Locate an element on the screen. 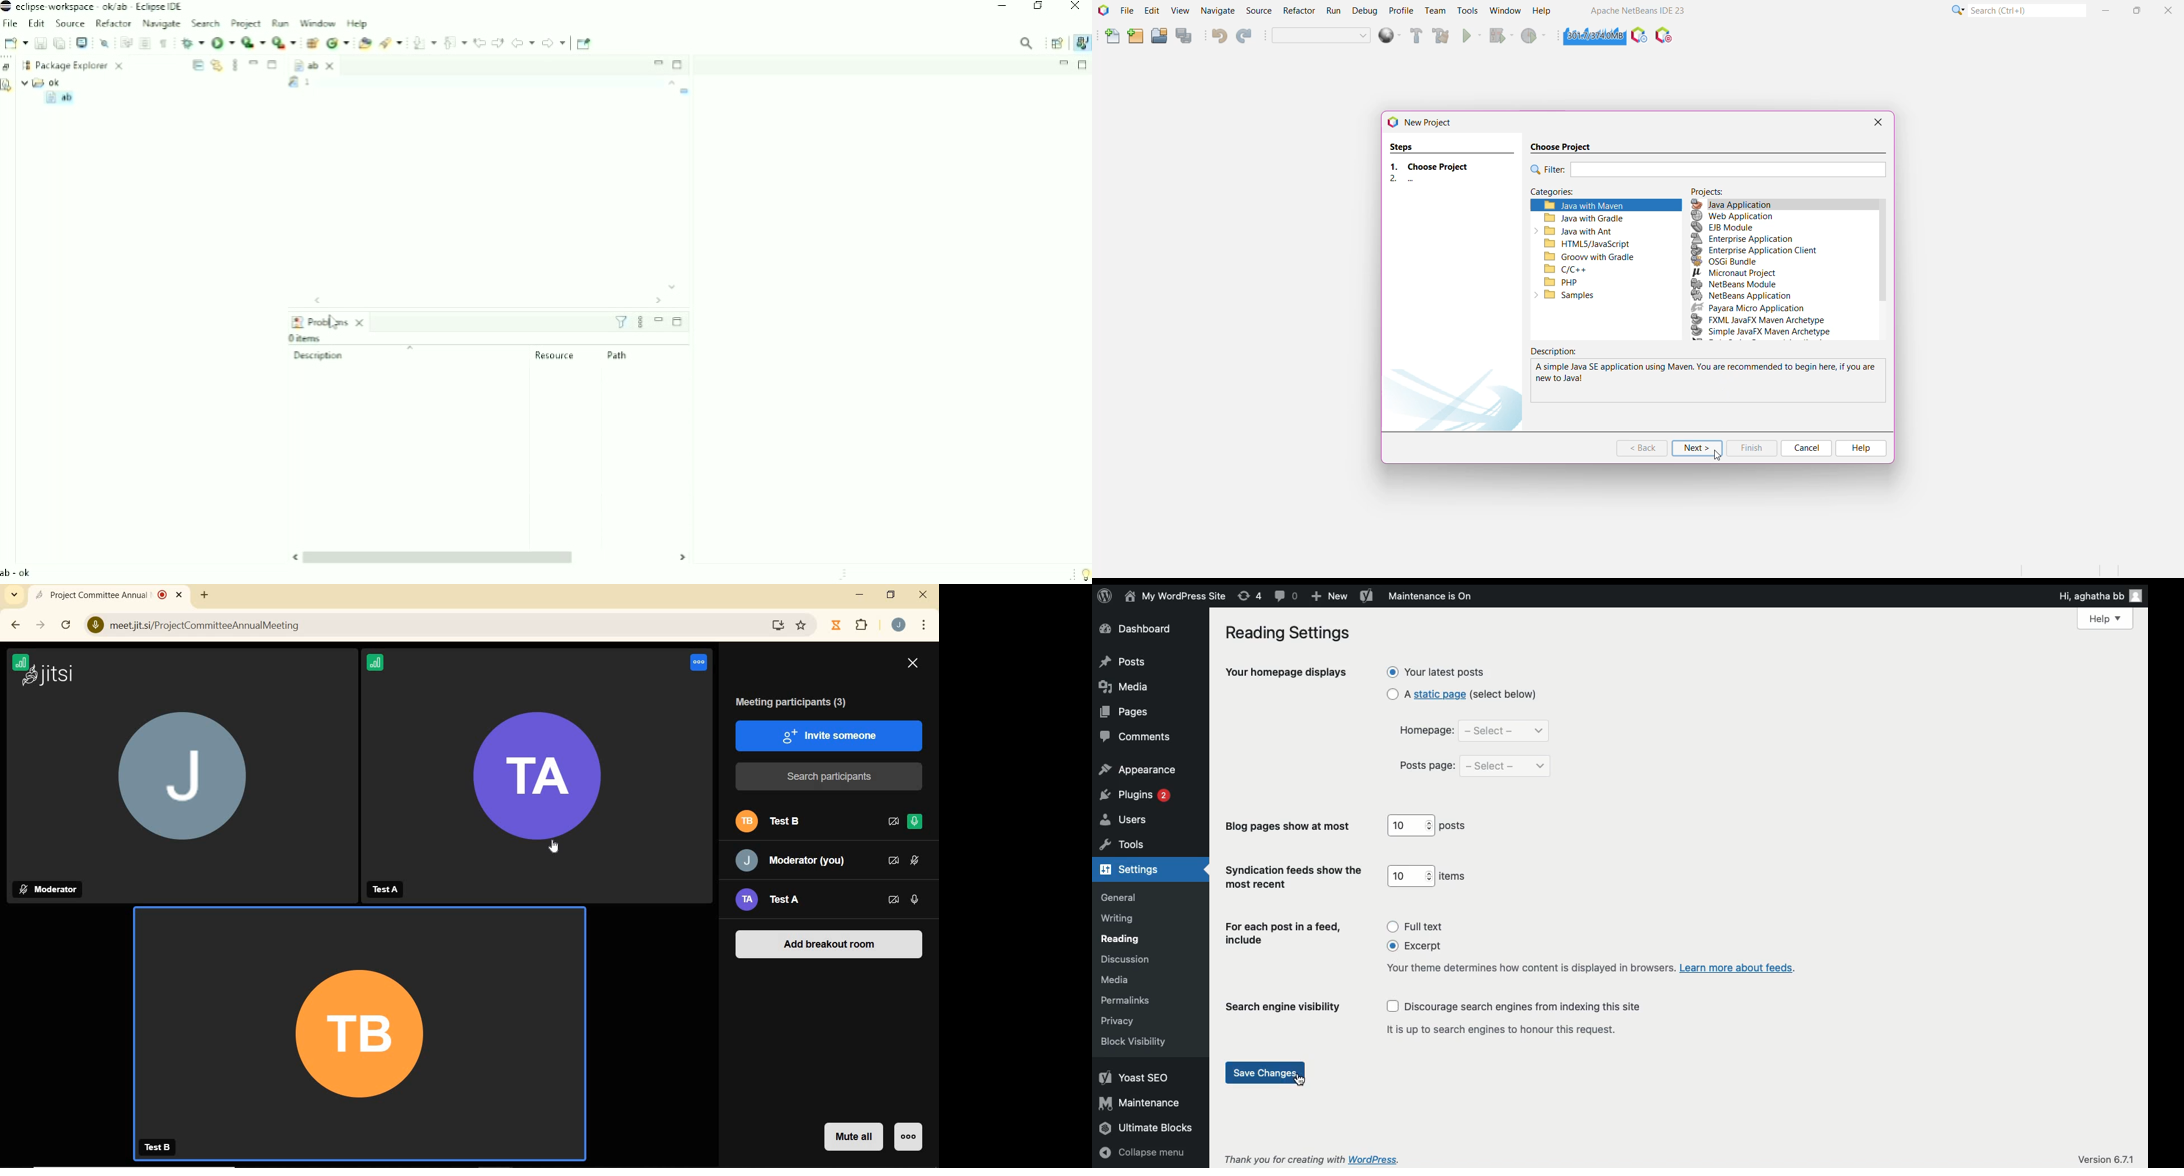 This screenshot has width=2184, height=1176. deploy is located at coordinates (1388, 36).